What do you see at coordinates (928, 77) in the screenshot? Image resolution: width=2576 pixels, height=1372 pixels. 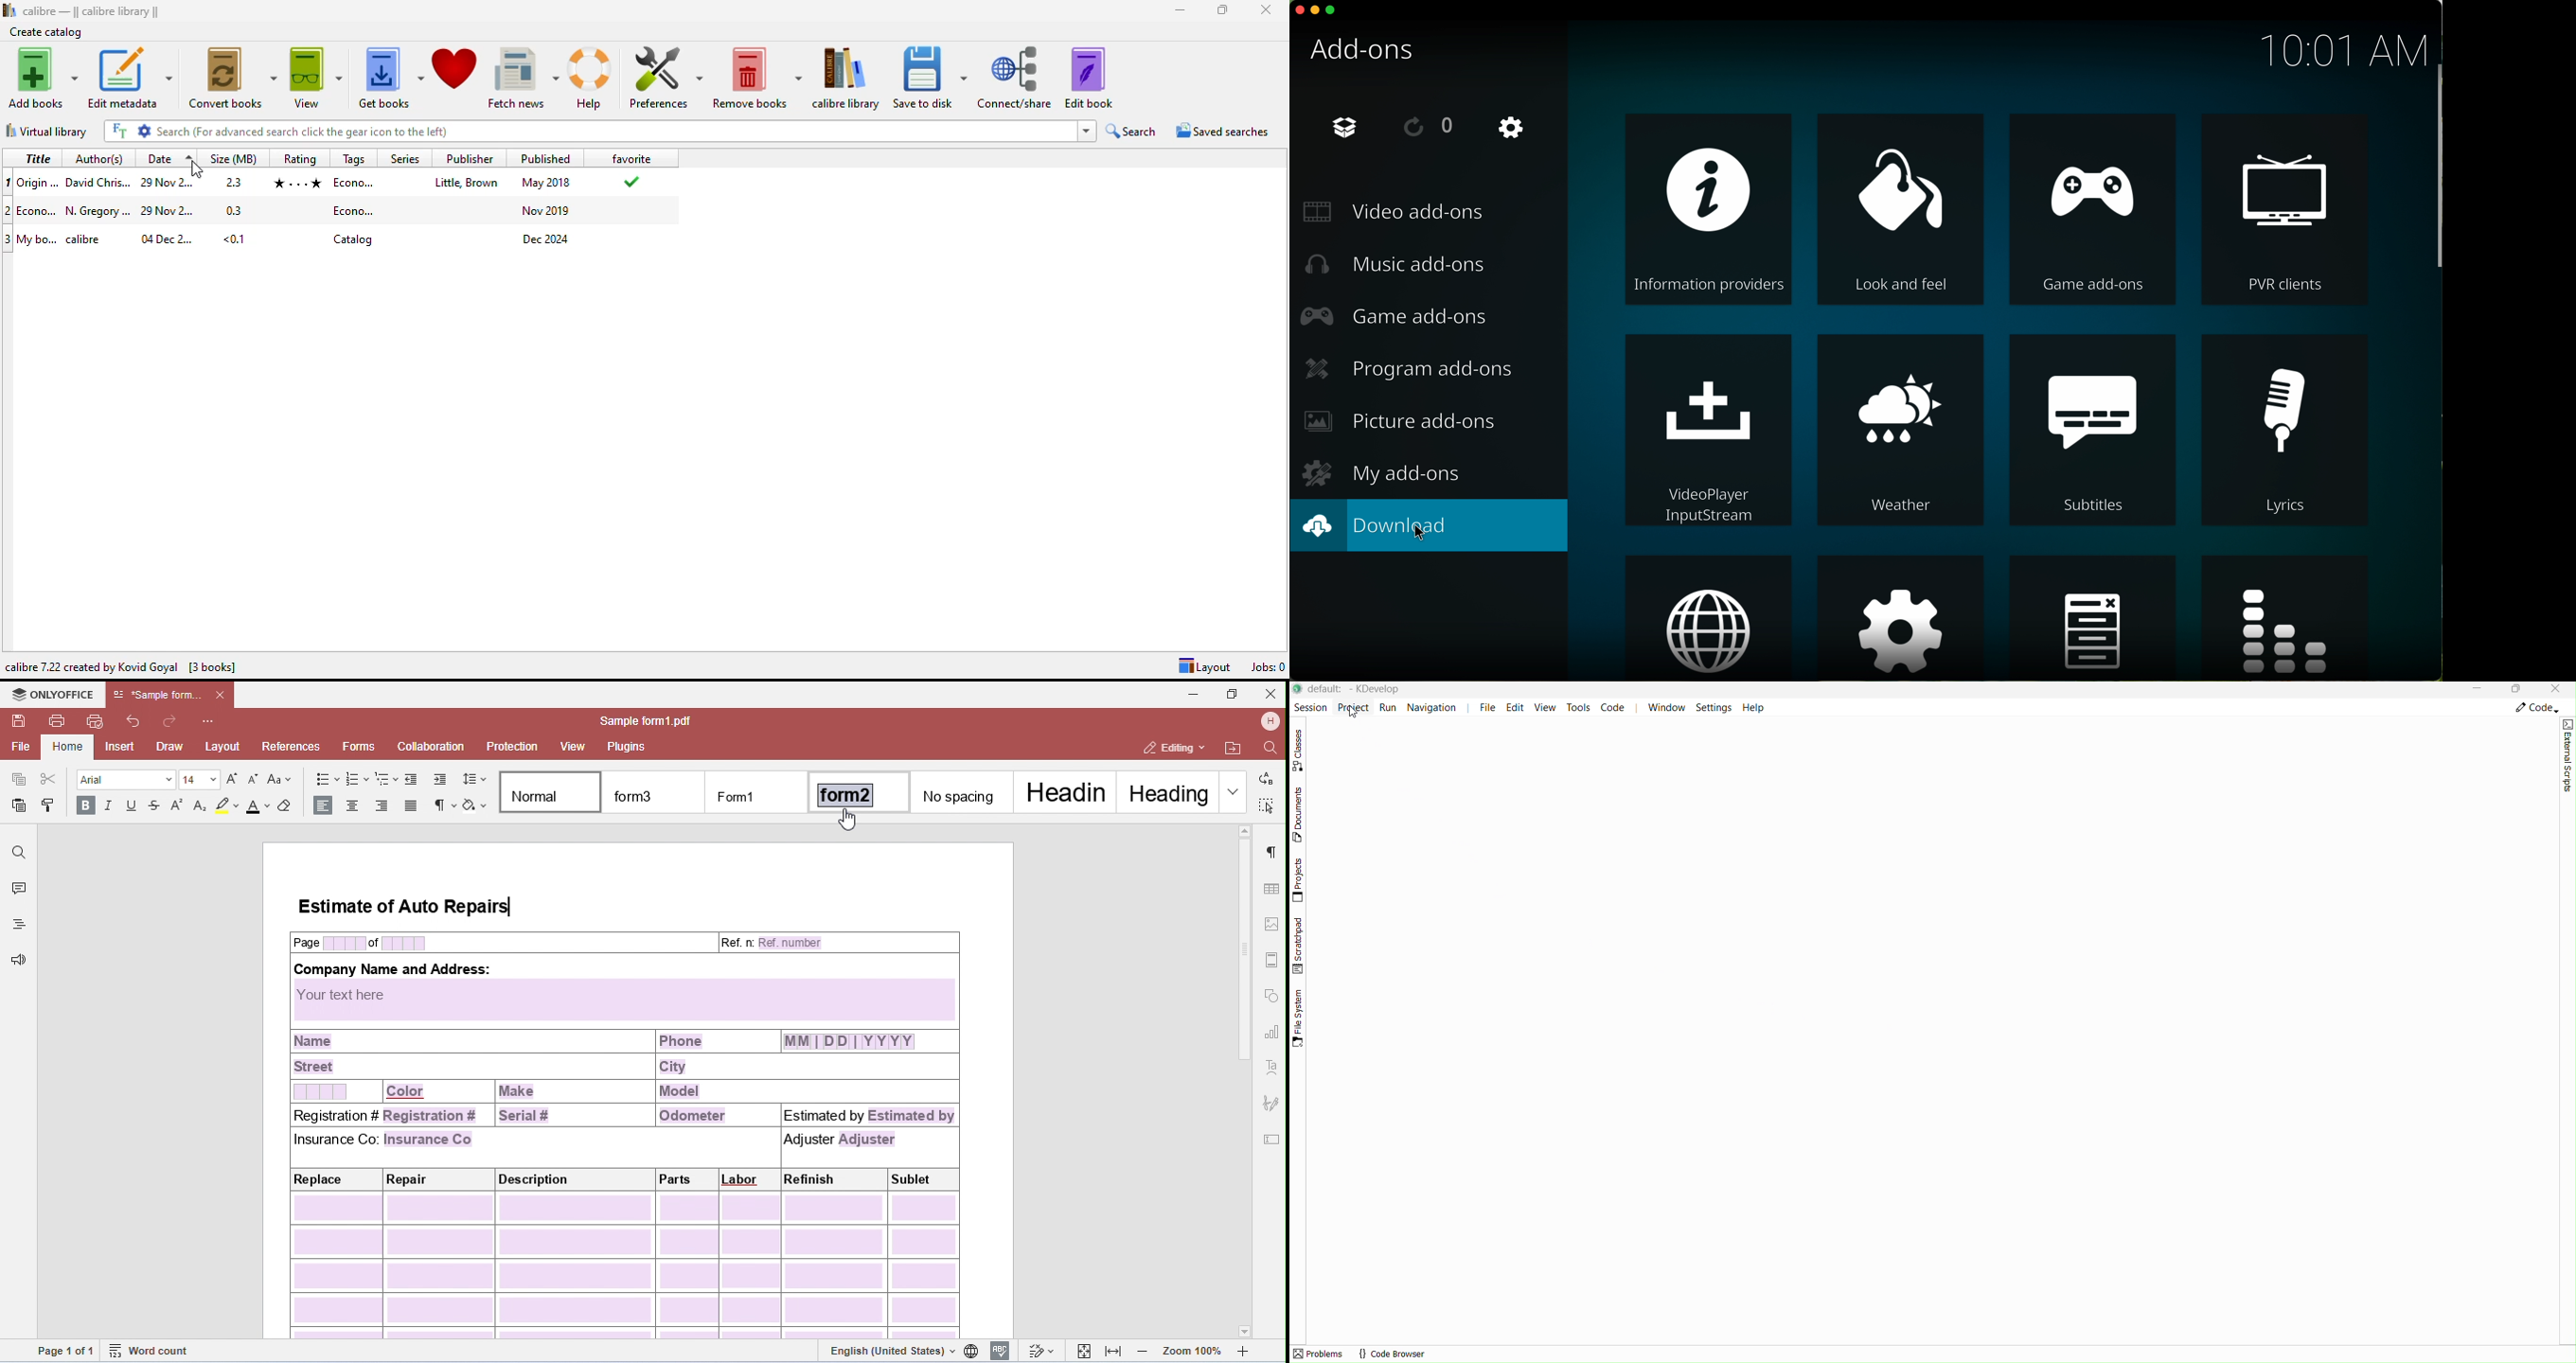 I see `save to disk` at bounding box center [928, 77].